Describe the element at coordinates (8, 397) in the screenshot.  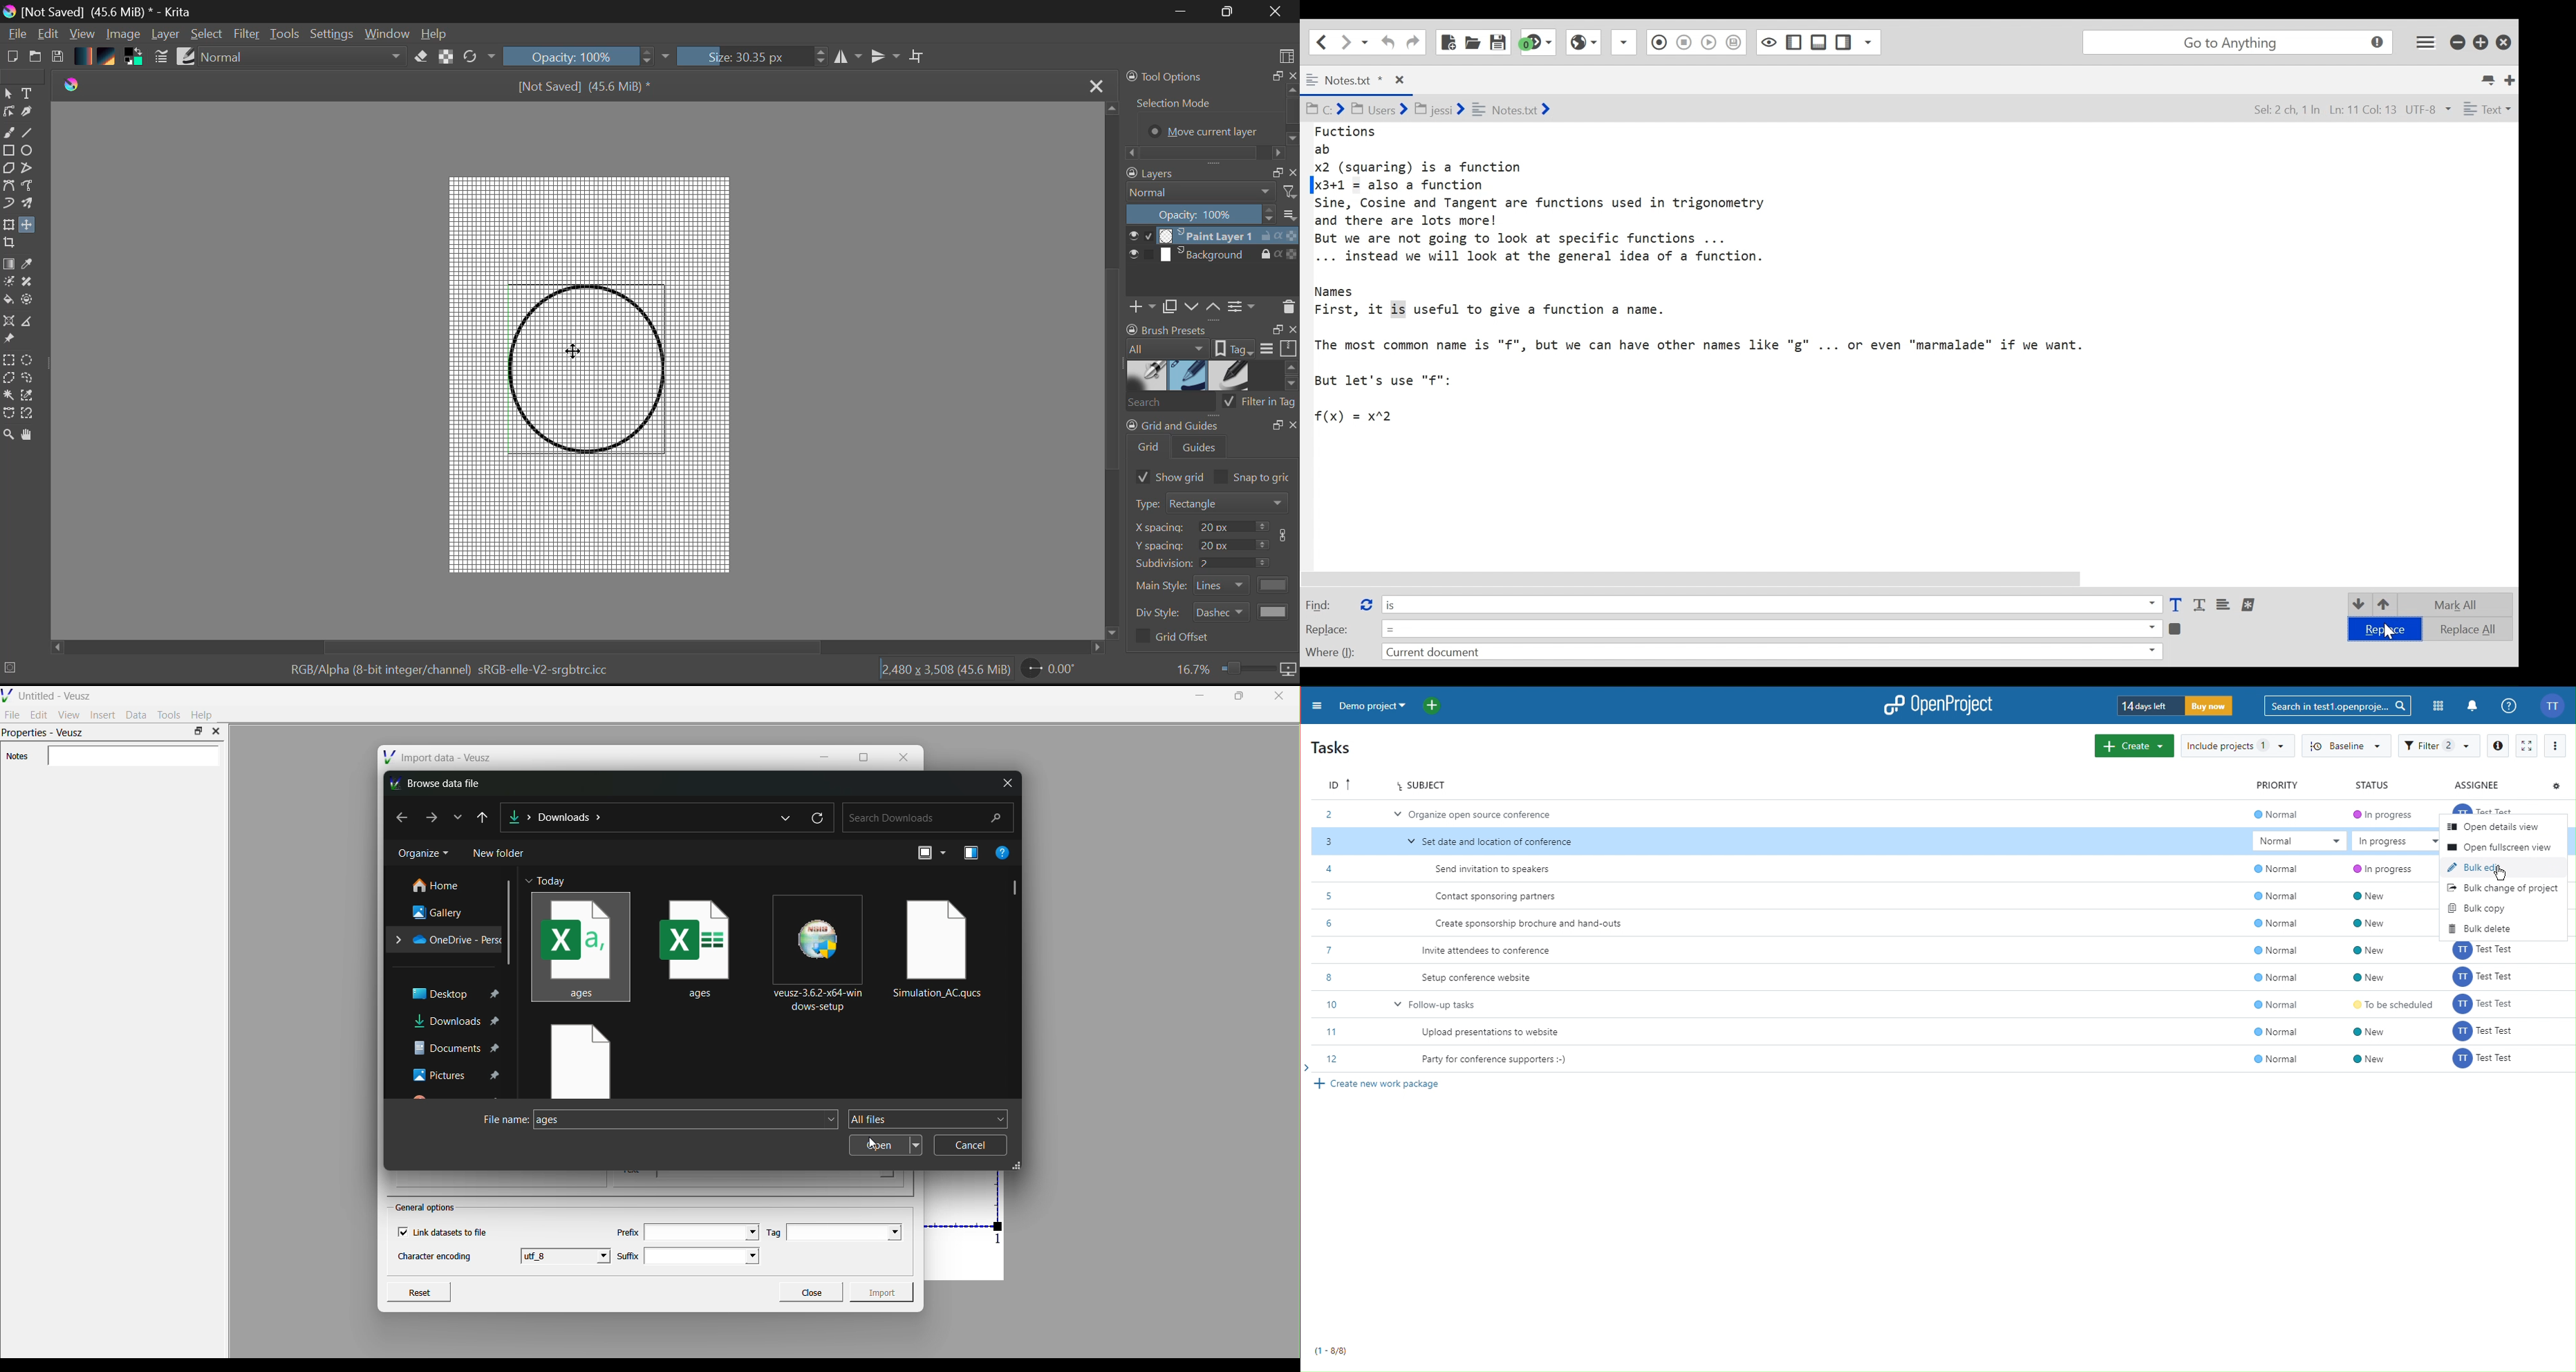
I see `Continuous Selection` at that location.